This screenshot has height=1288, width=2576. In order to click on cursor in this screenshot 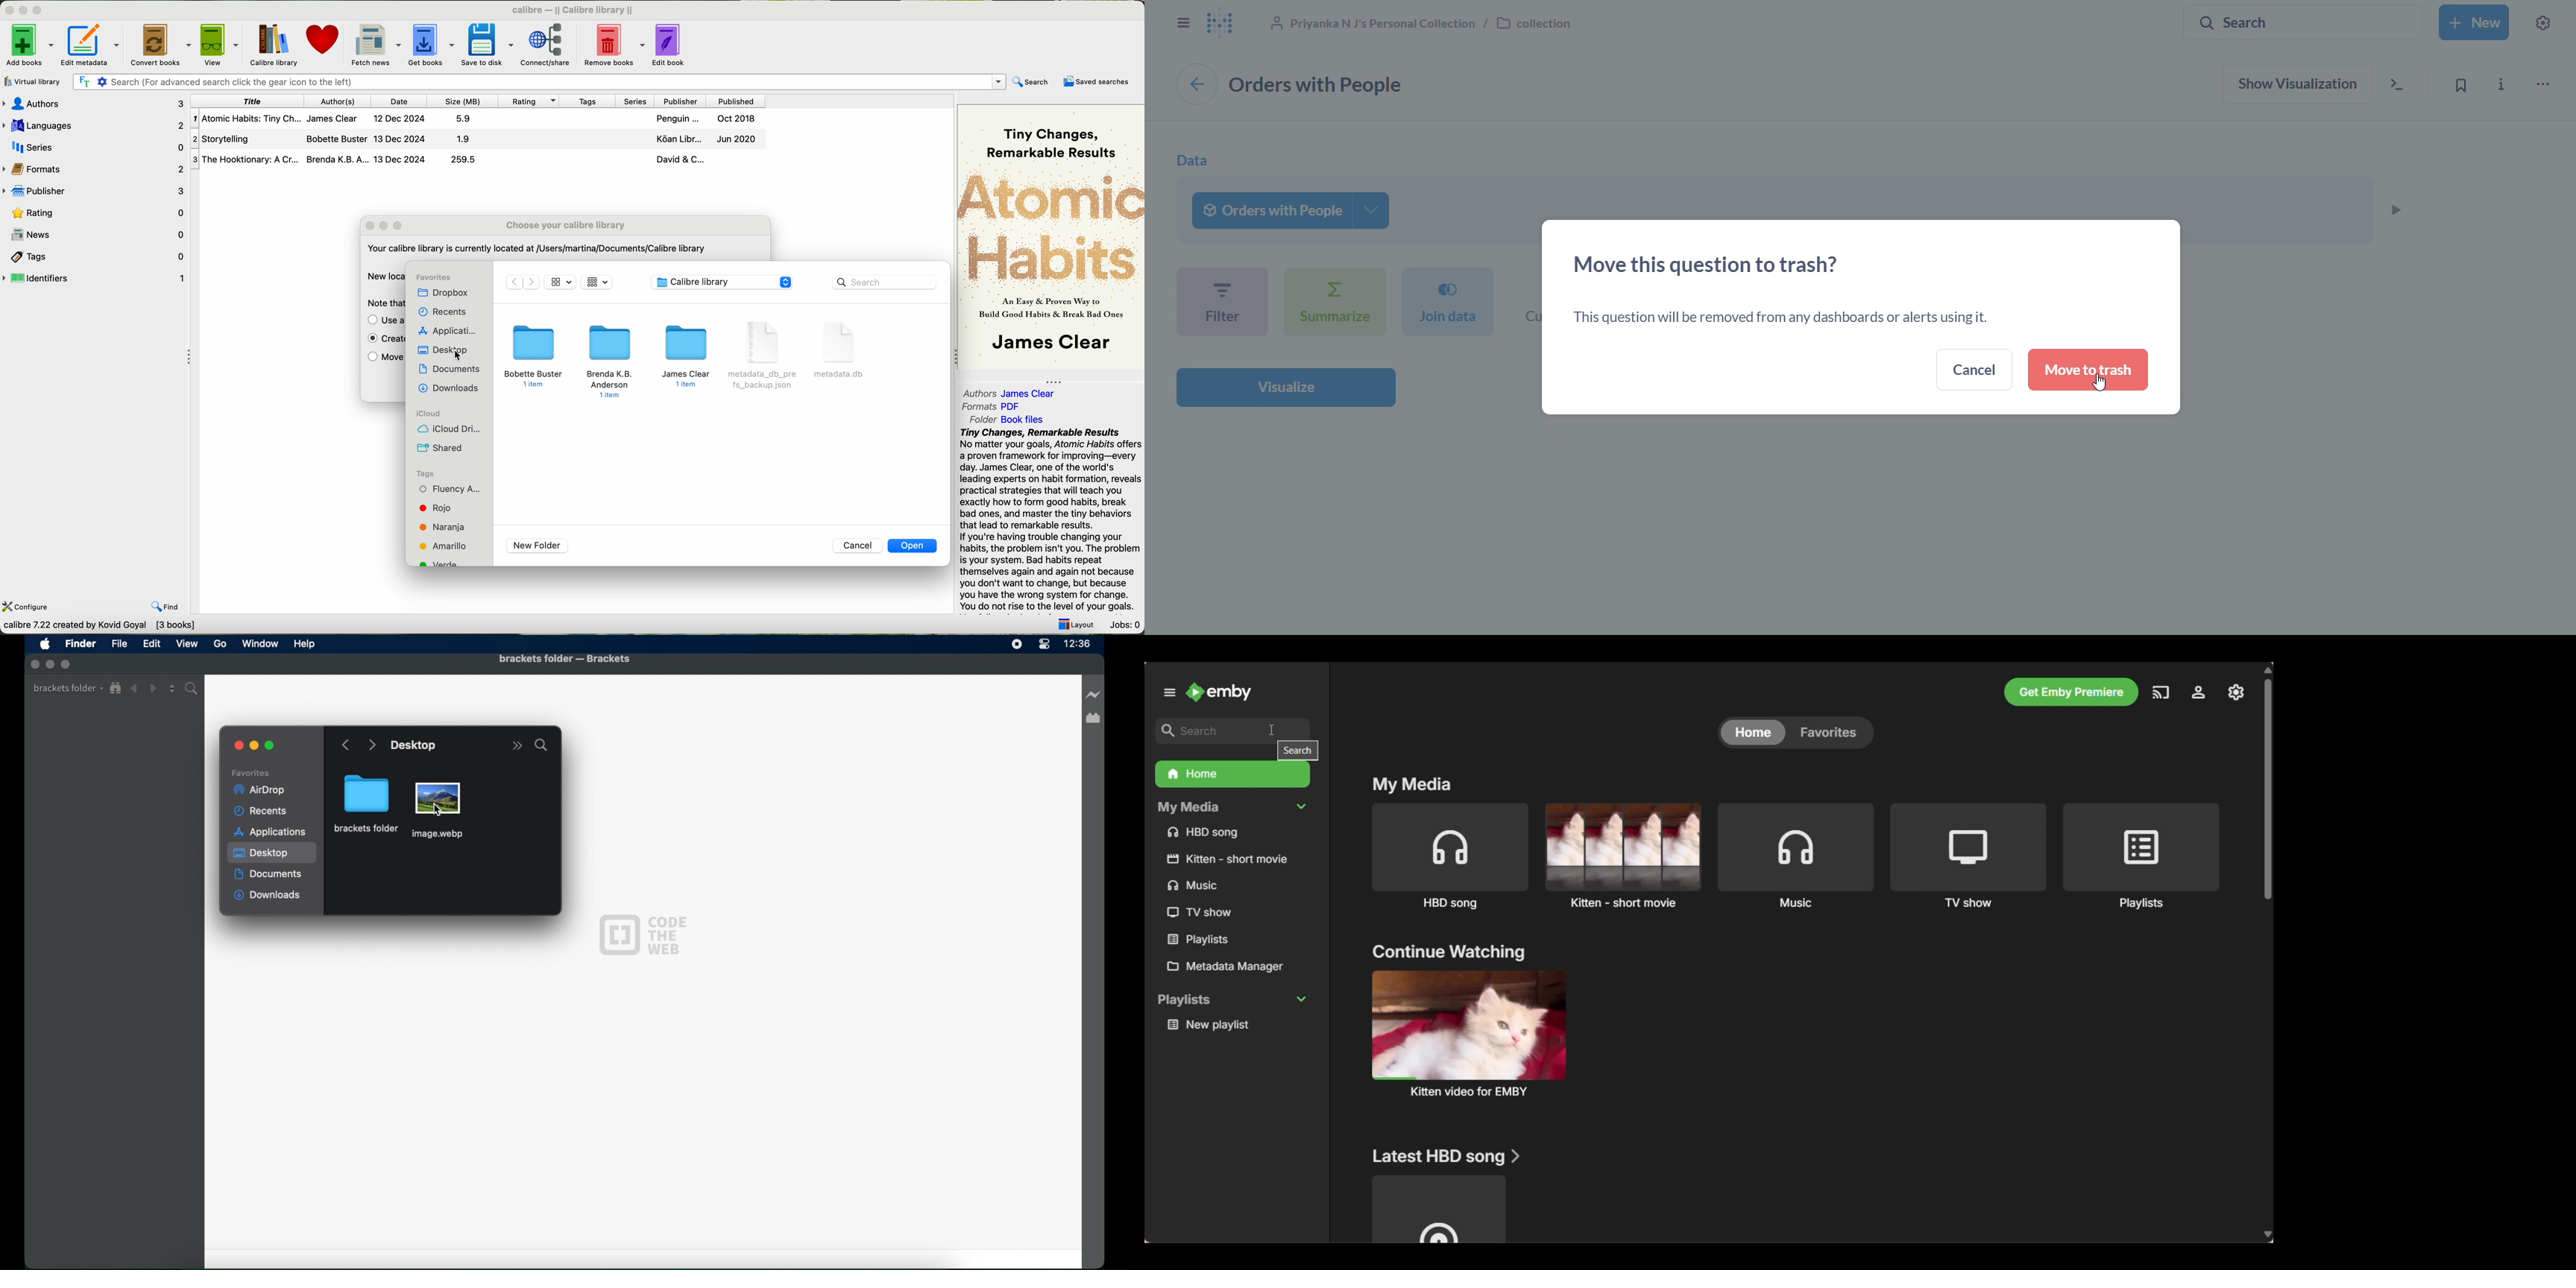, I will do `click(458, 354)`.